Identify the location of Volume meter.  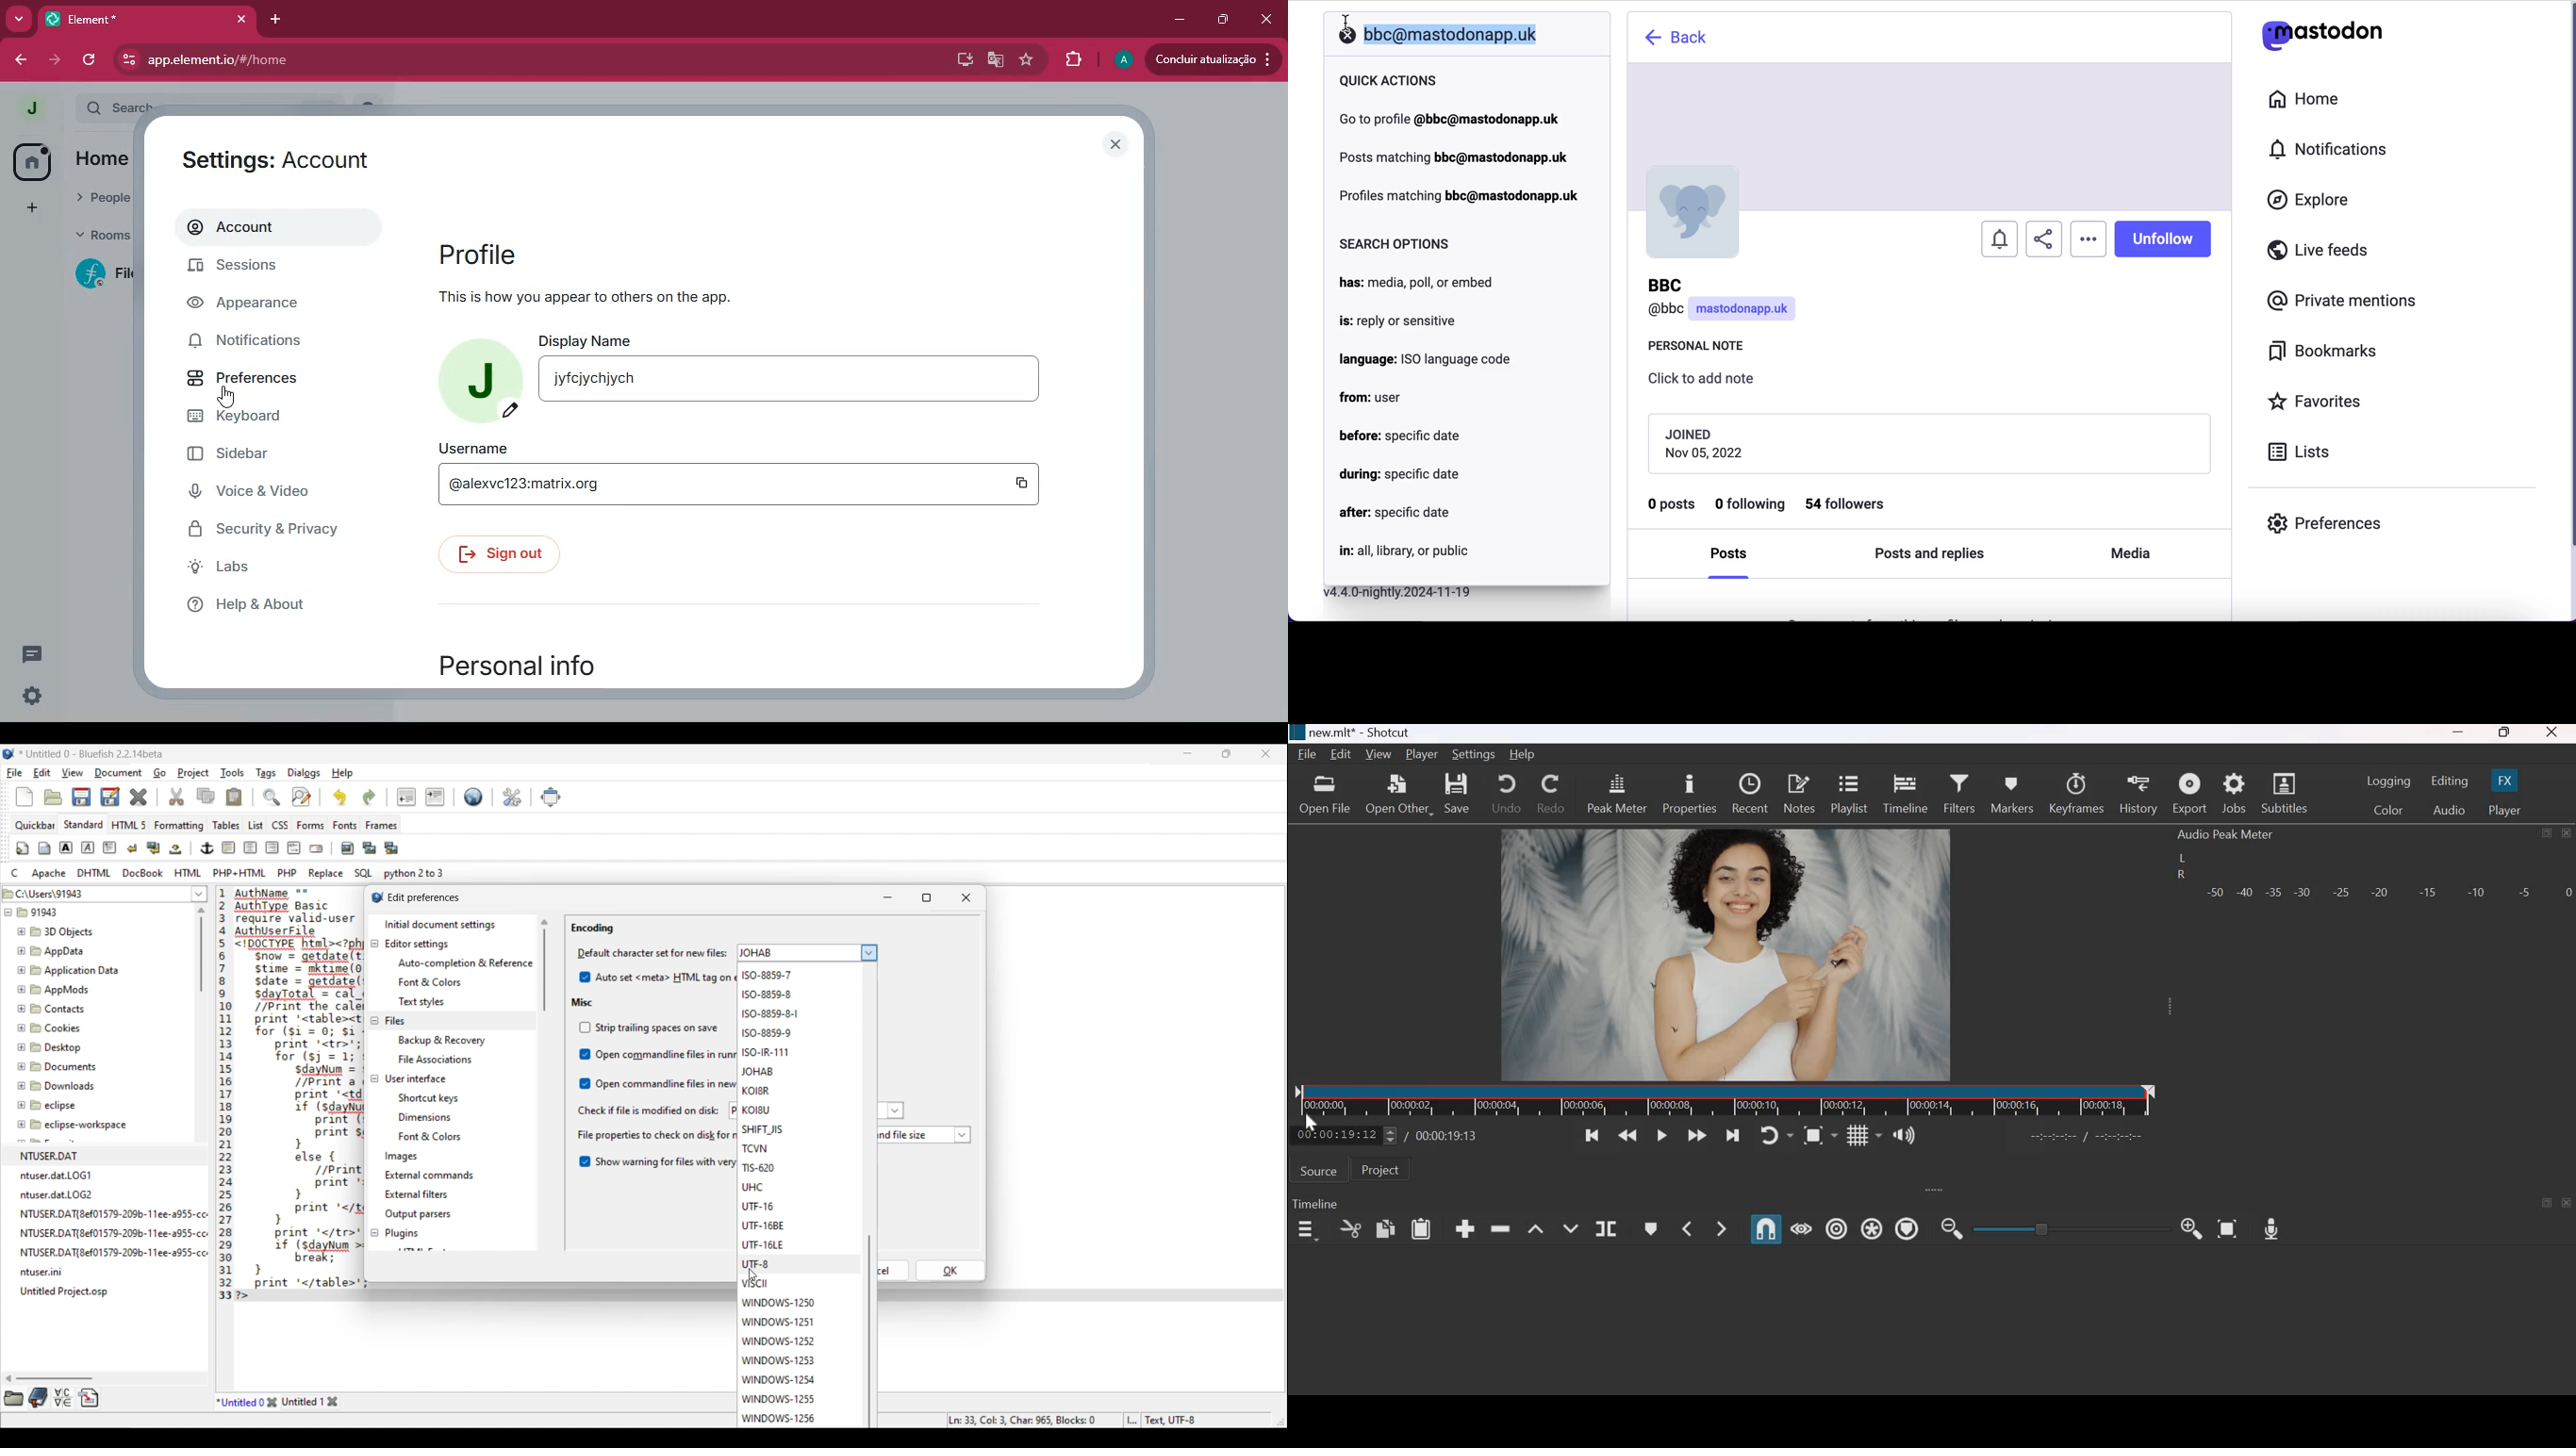
(2387, 890).